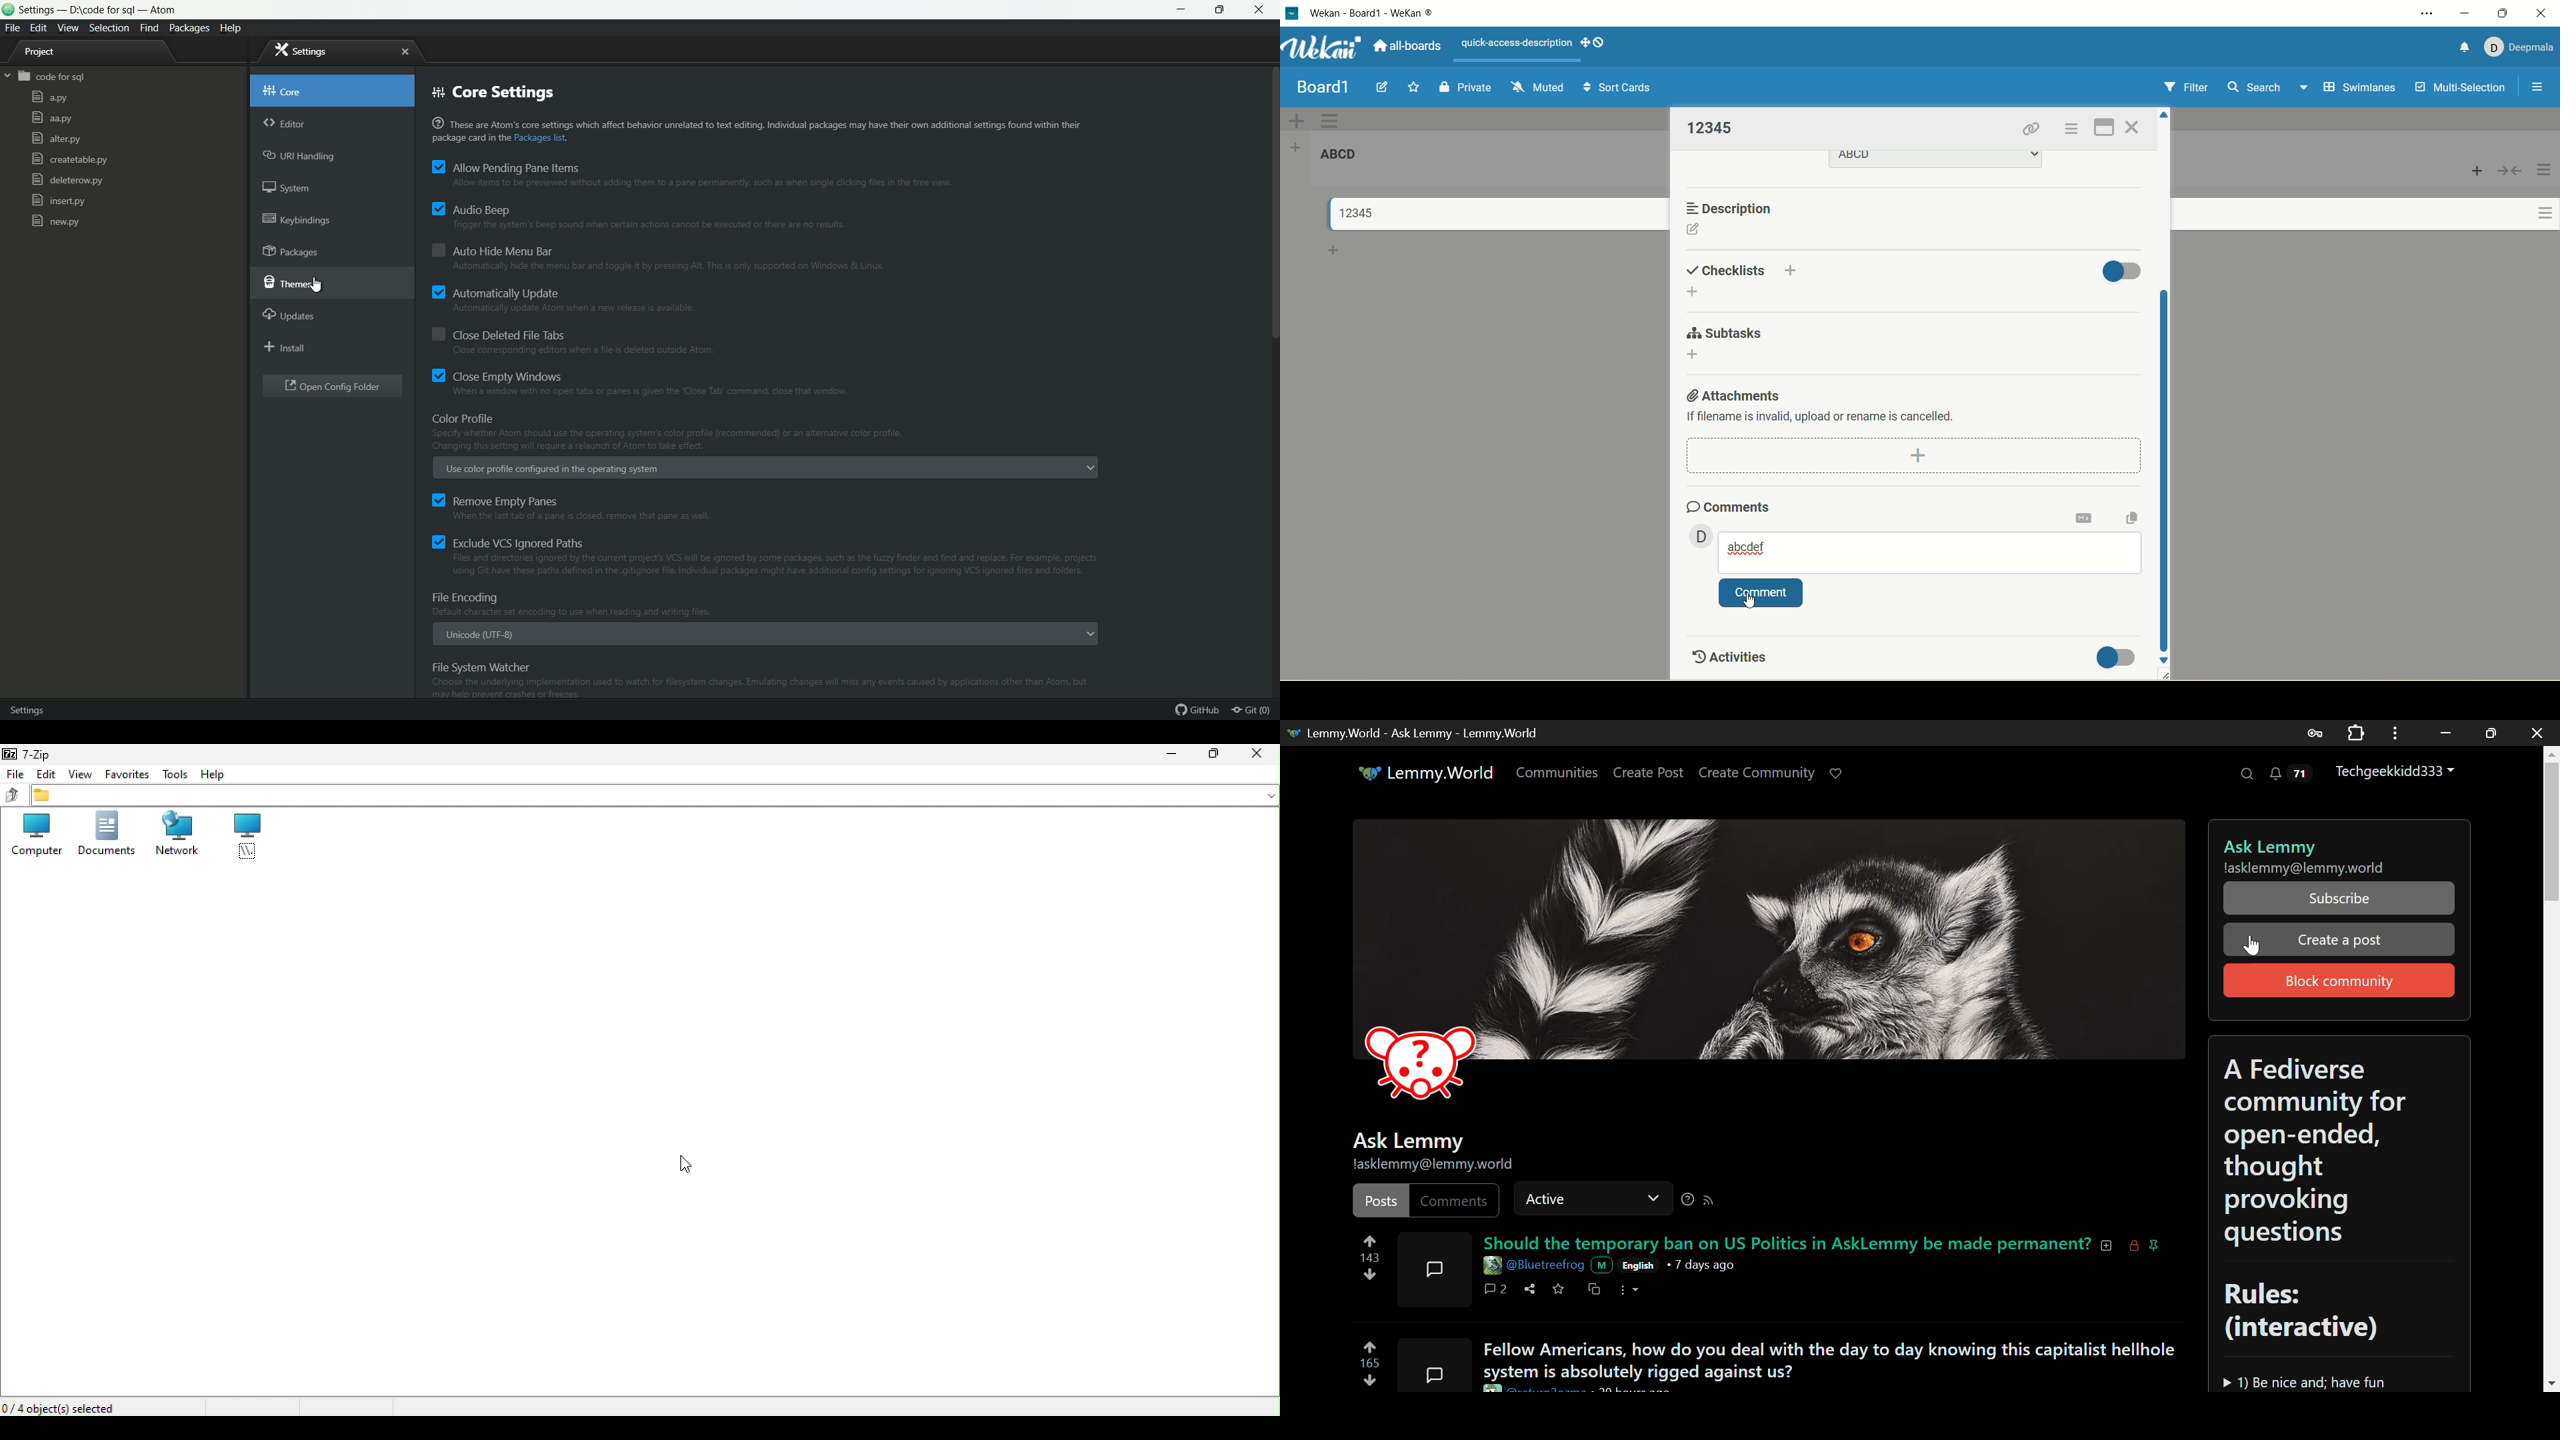 This screenshot has height=1456, width=2576. What do you see at coordinates (1395, 13) in the screenshot?
I see `title` at bounding box center [1395, 13].